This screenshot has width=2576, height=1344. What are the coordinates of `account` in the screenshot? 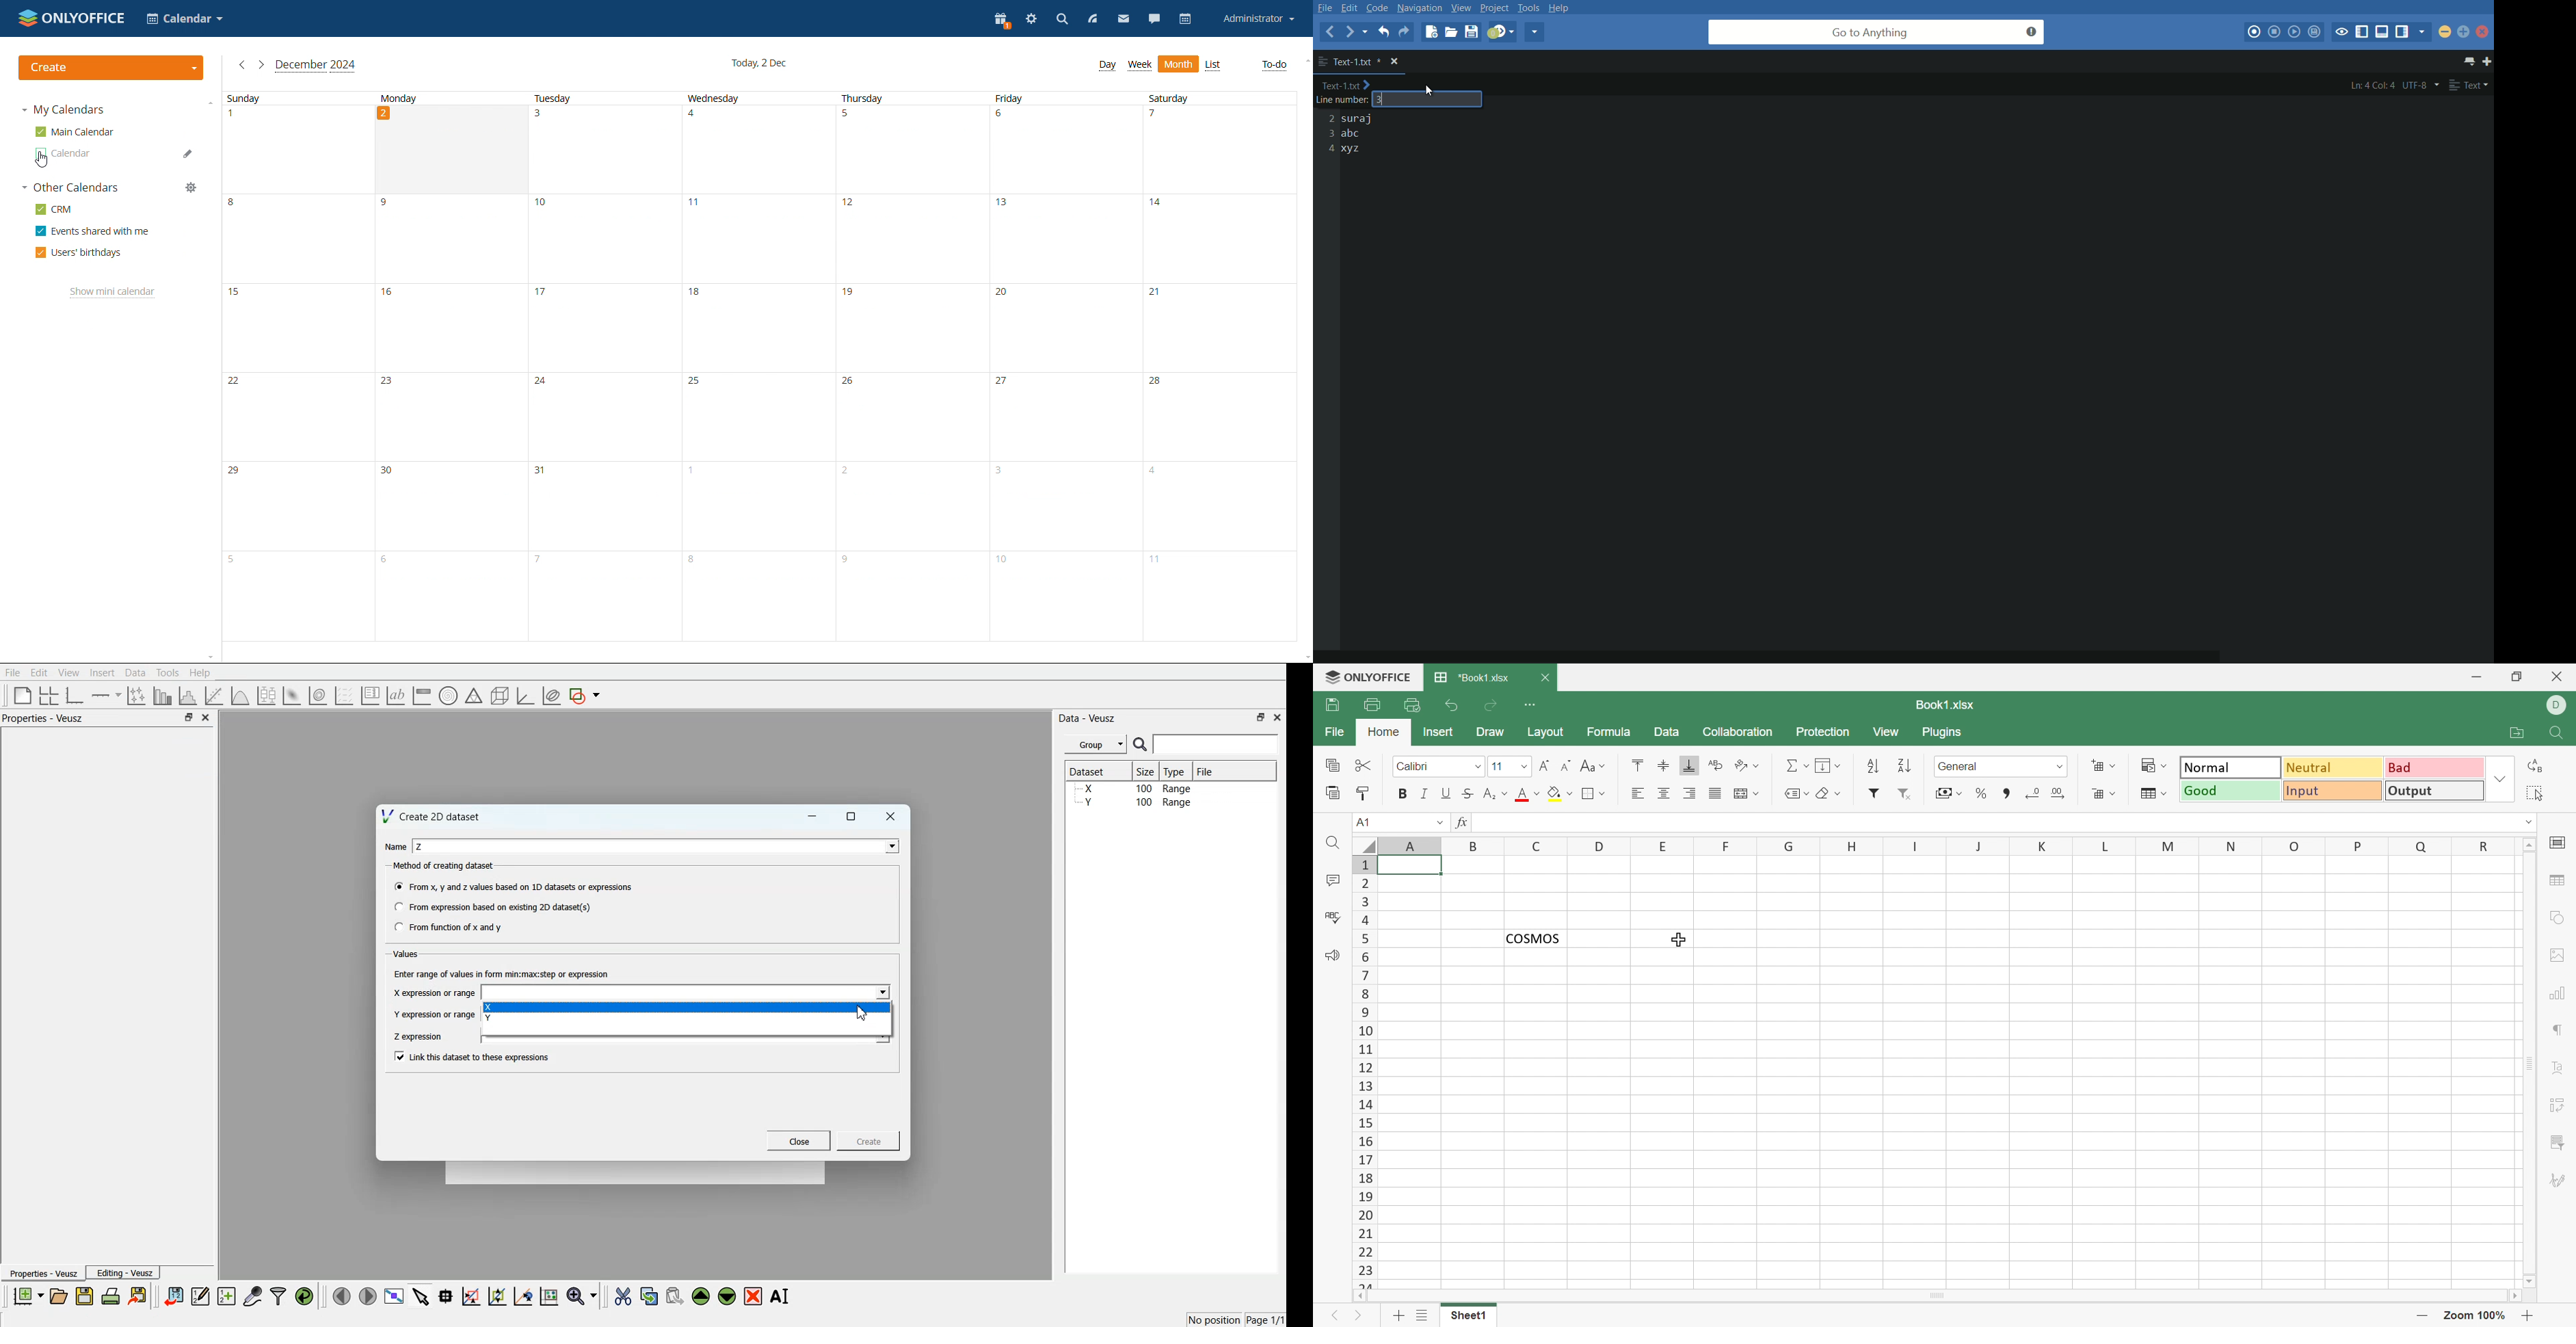 It's located at (1255, 19).